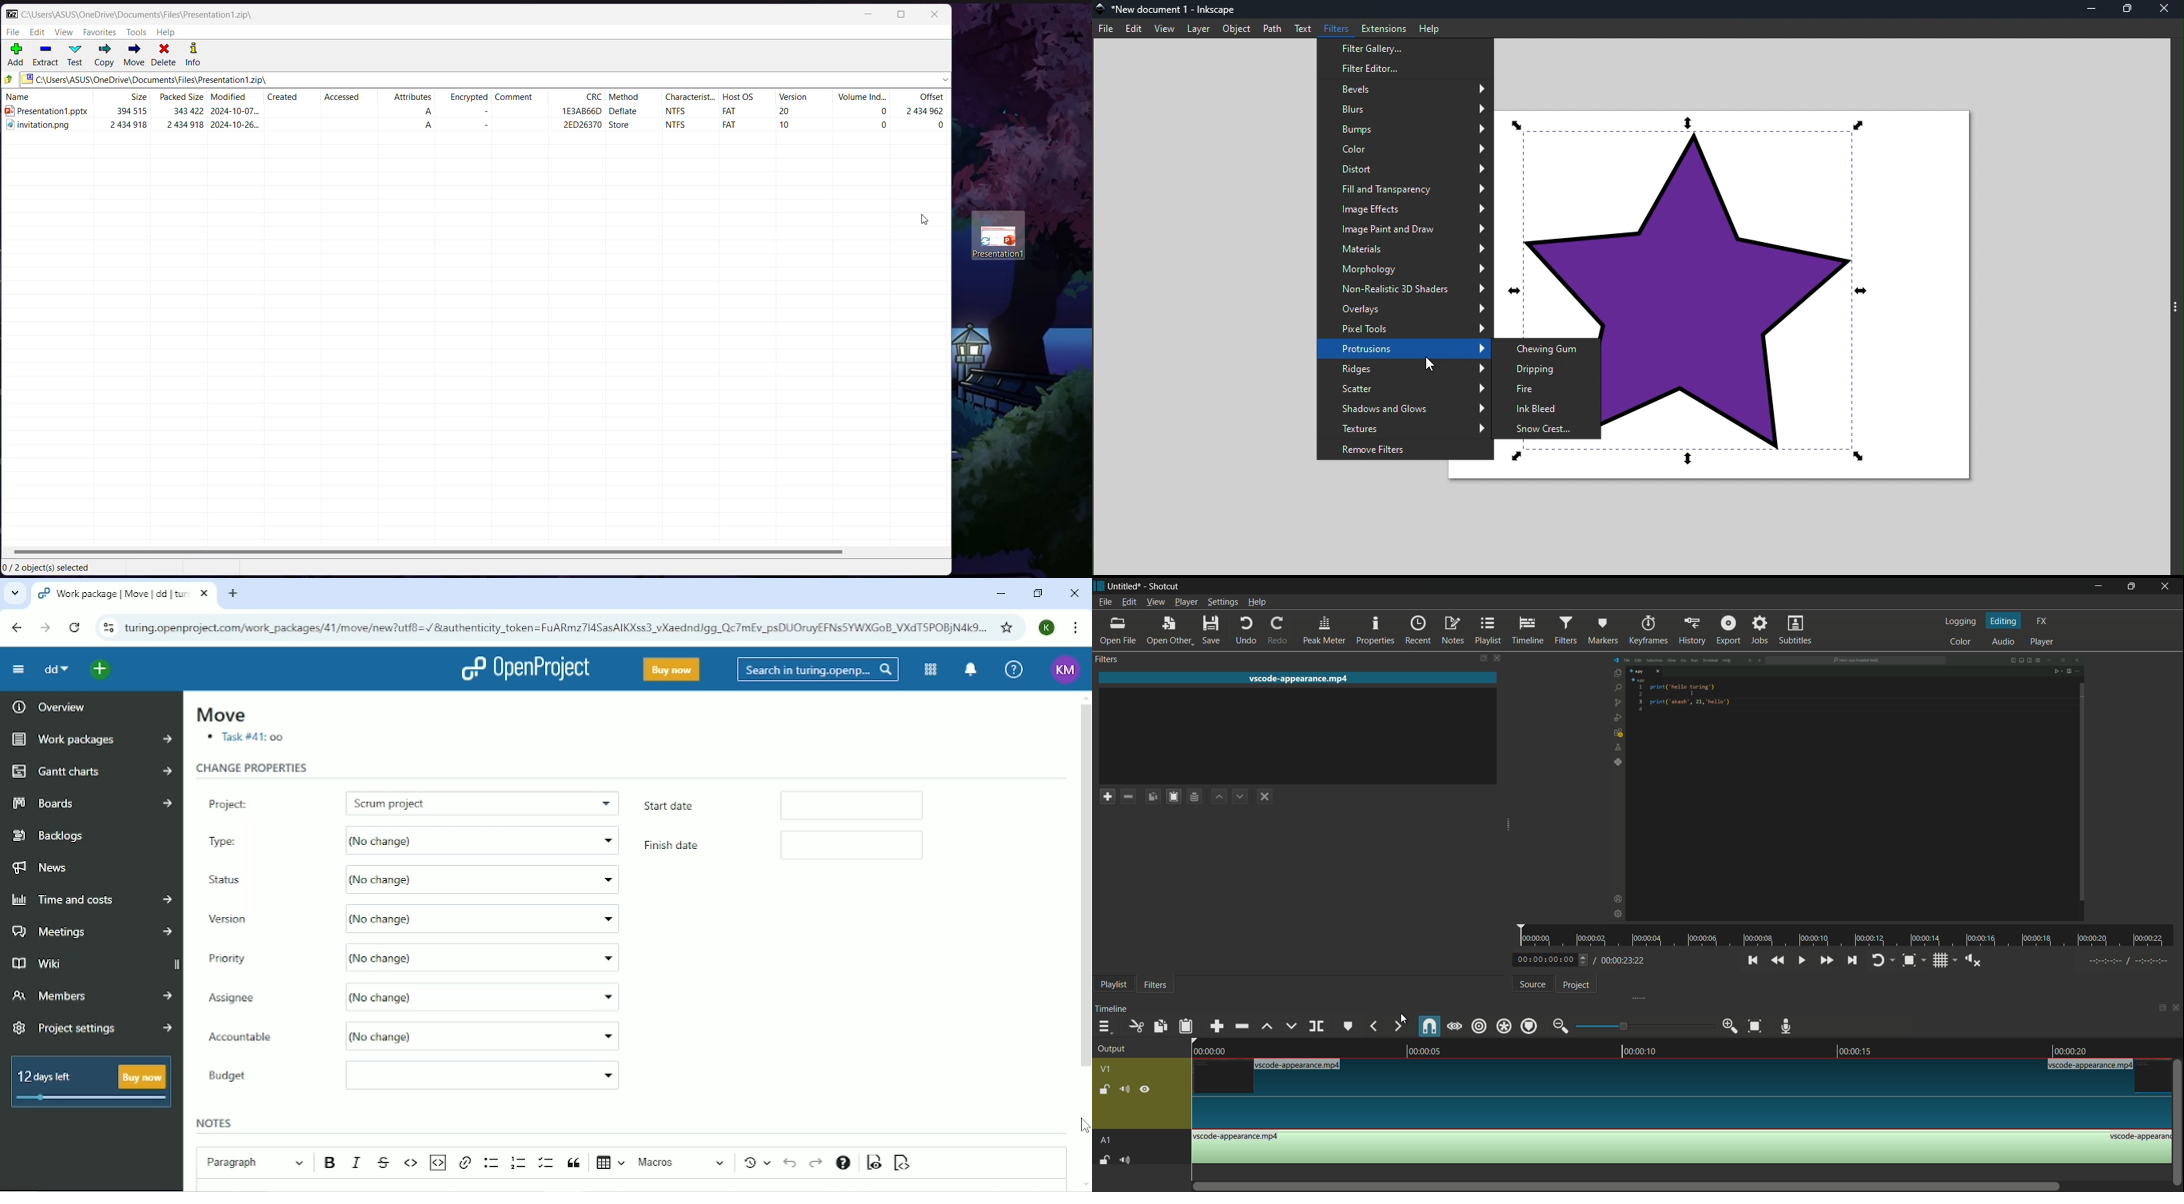  Describe the element at coordinates (483, 919) in the screenshot. I see `(No change)` at that location.